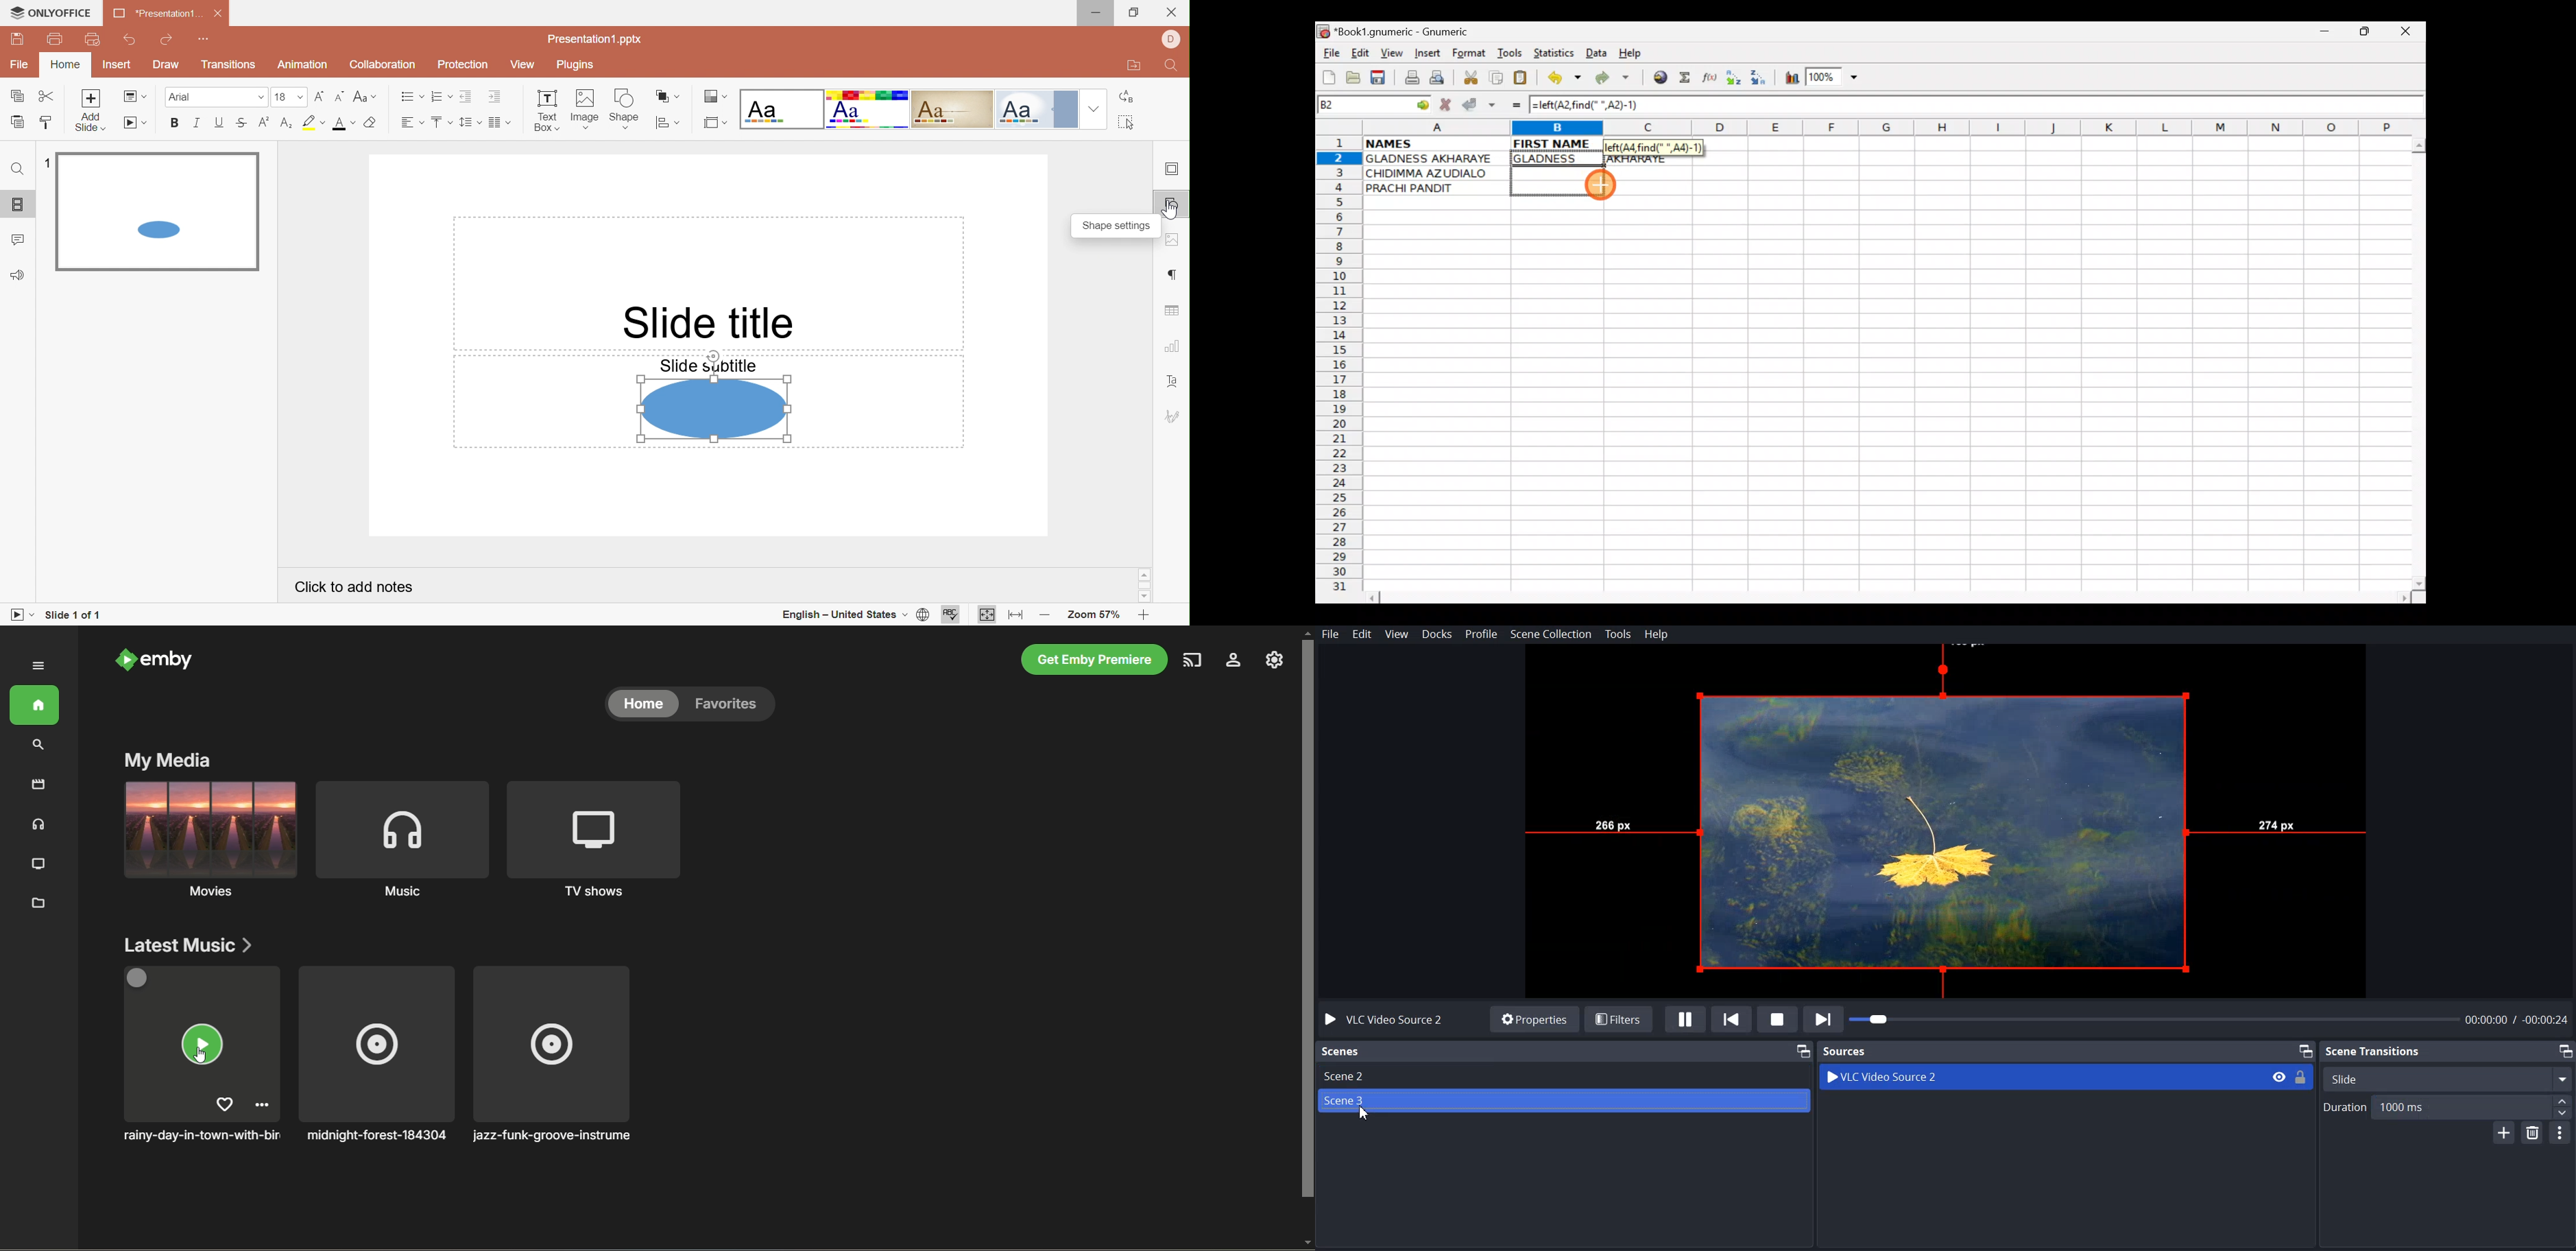 The height and width of the screenshot is (1260, 2576). Describe the element at coordinates (1734, 1019) in the screenshot. I see `Previous Playlist` at that location.